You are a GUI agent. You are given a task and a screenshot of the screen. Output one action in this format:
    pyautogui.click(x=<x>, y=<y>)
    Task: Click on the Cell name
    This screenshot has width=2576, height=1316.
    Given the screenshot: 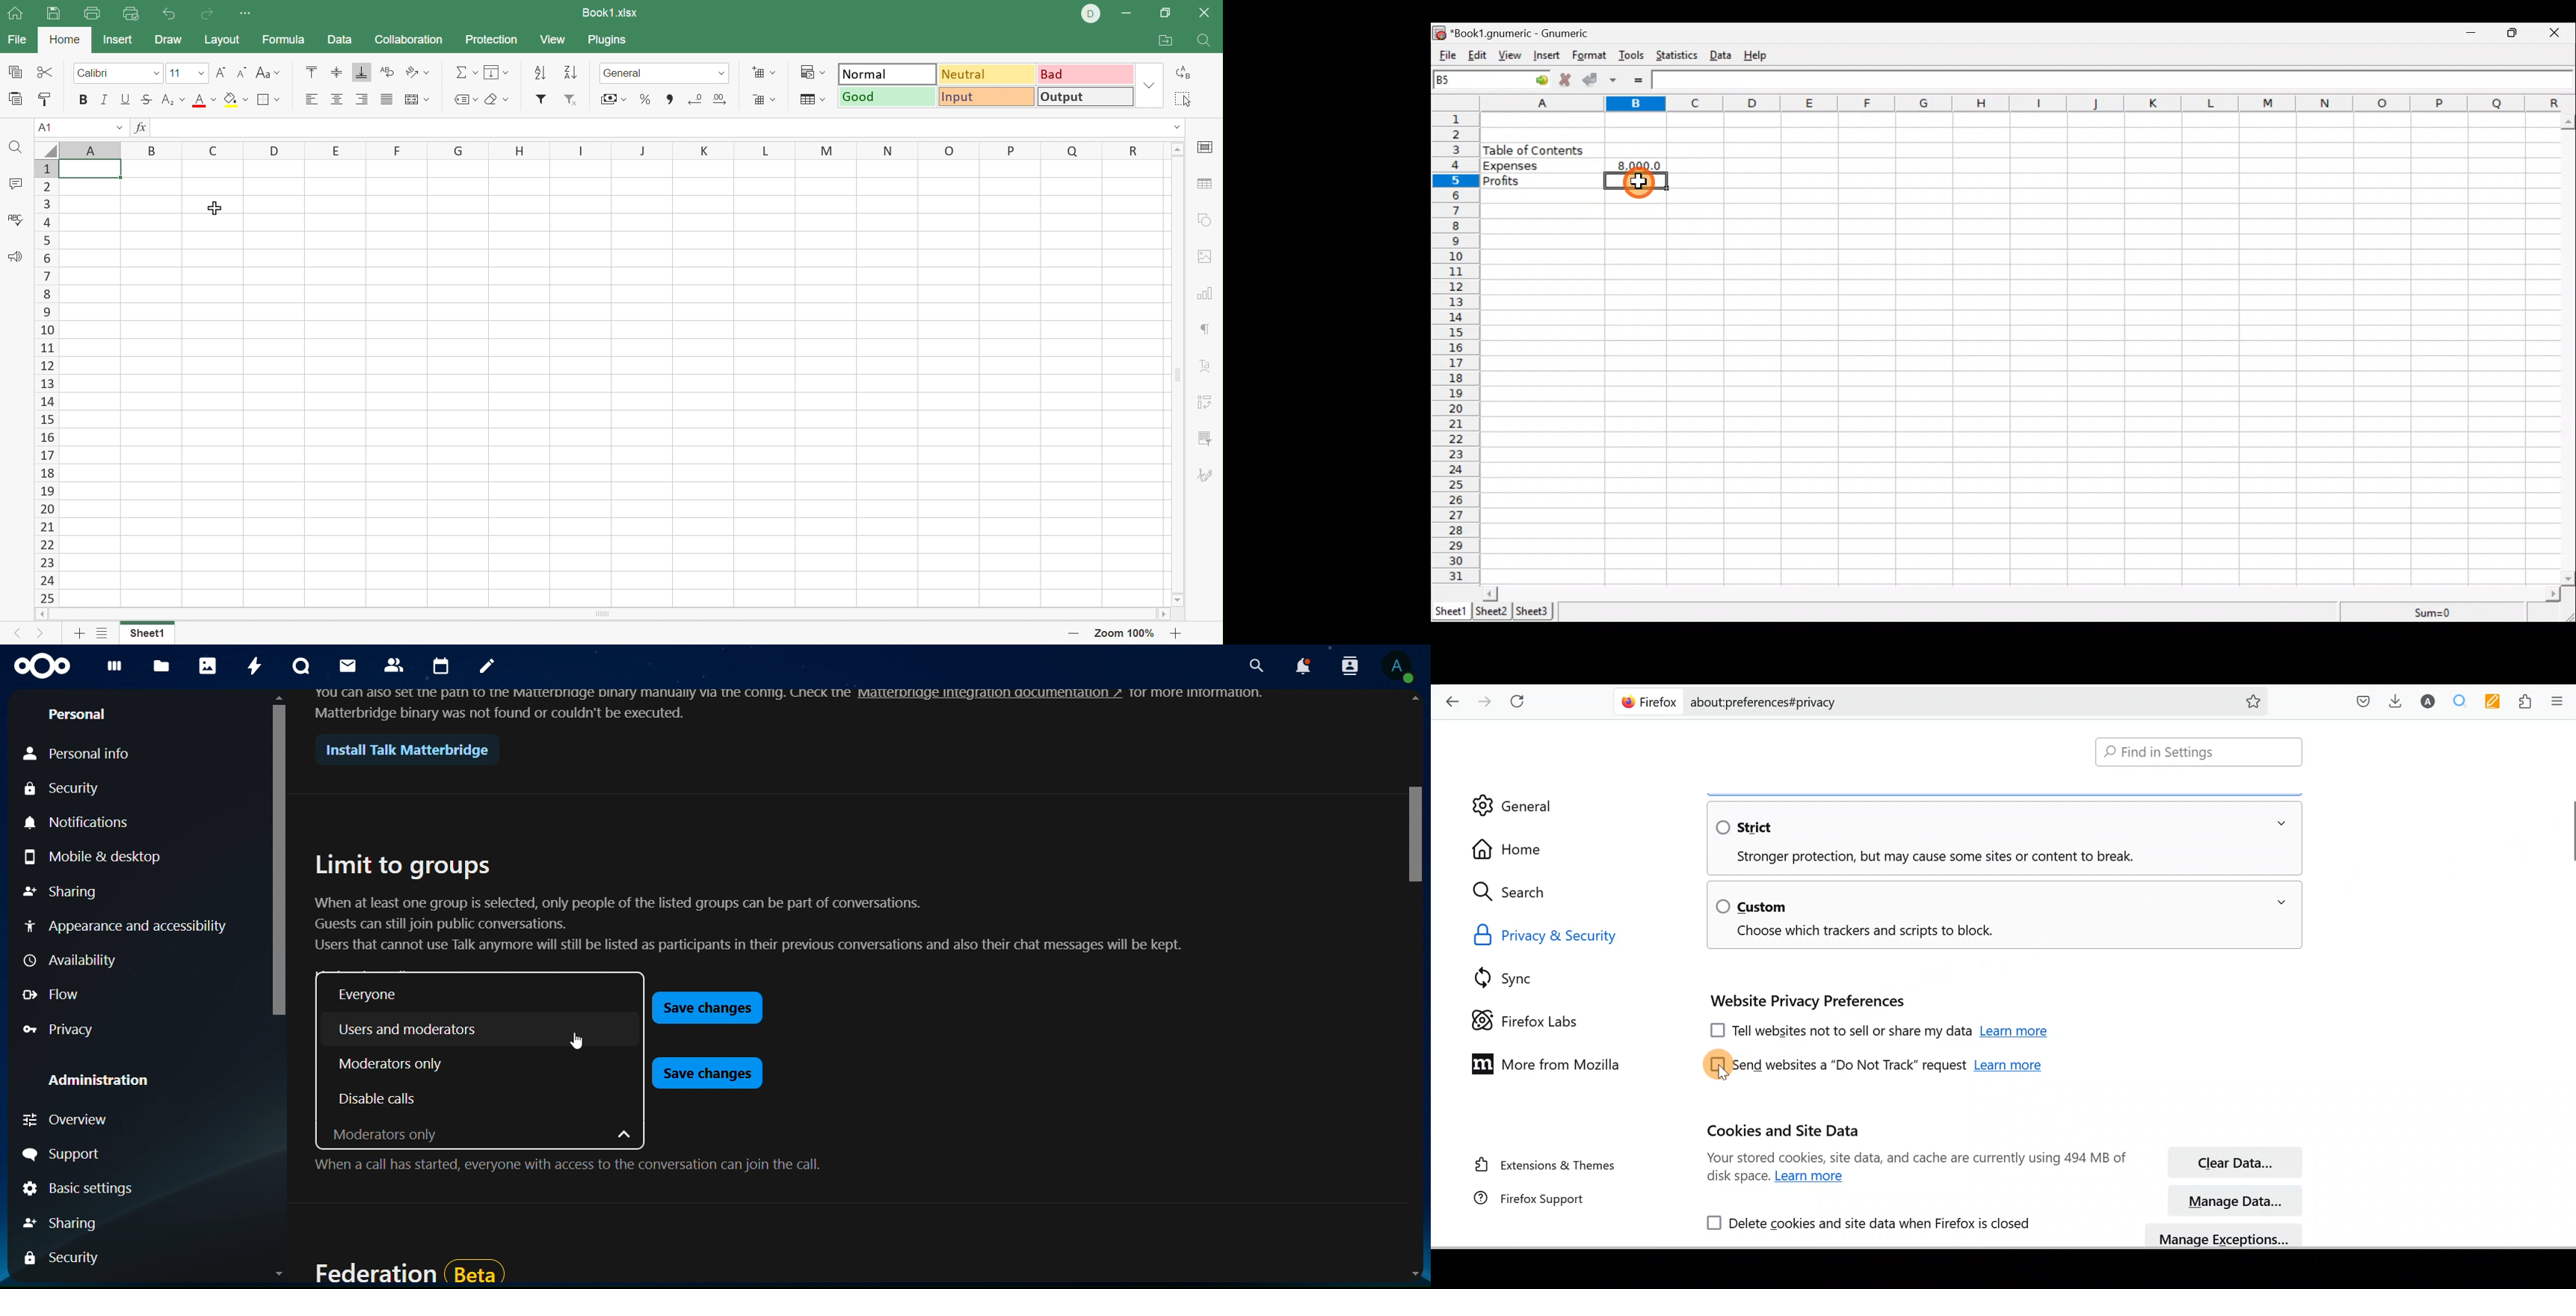 What is the action you would take?
    pyautogui.click(x=1492, y=79)
    